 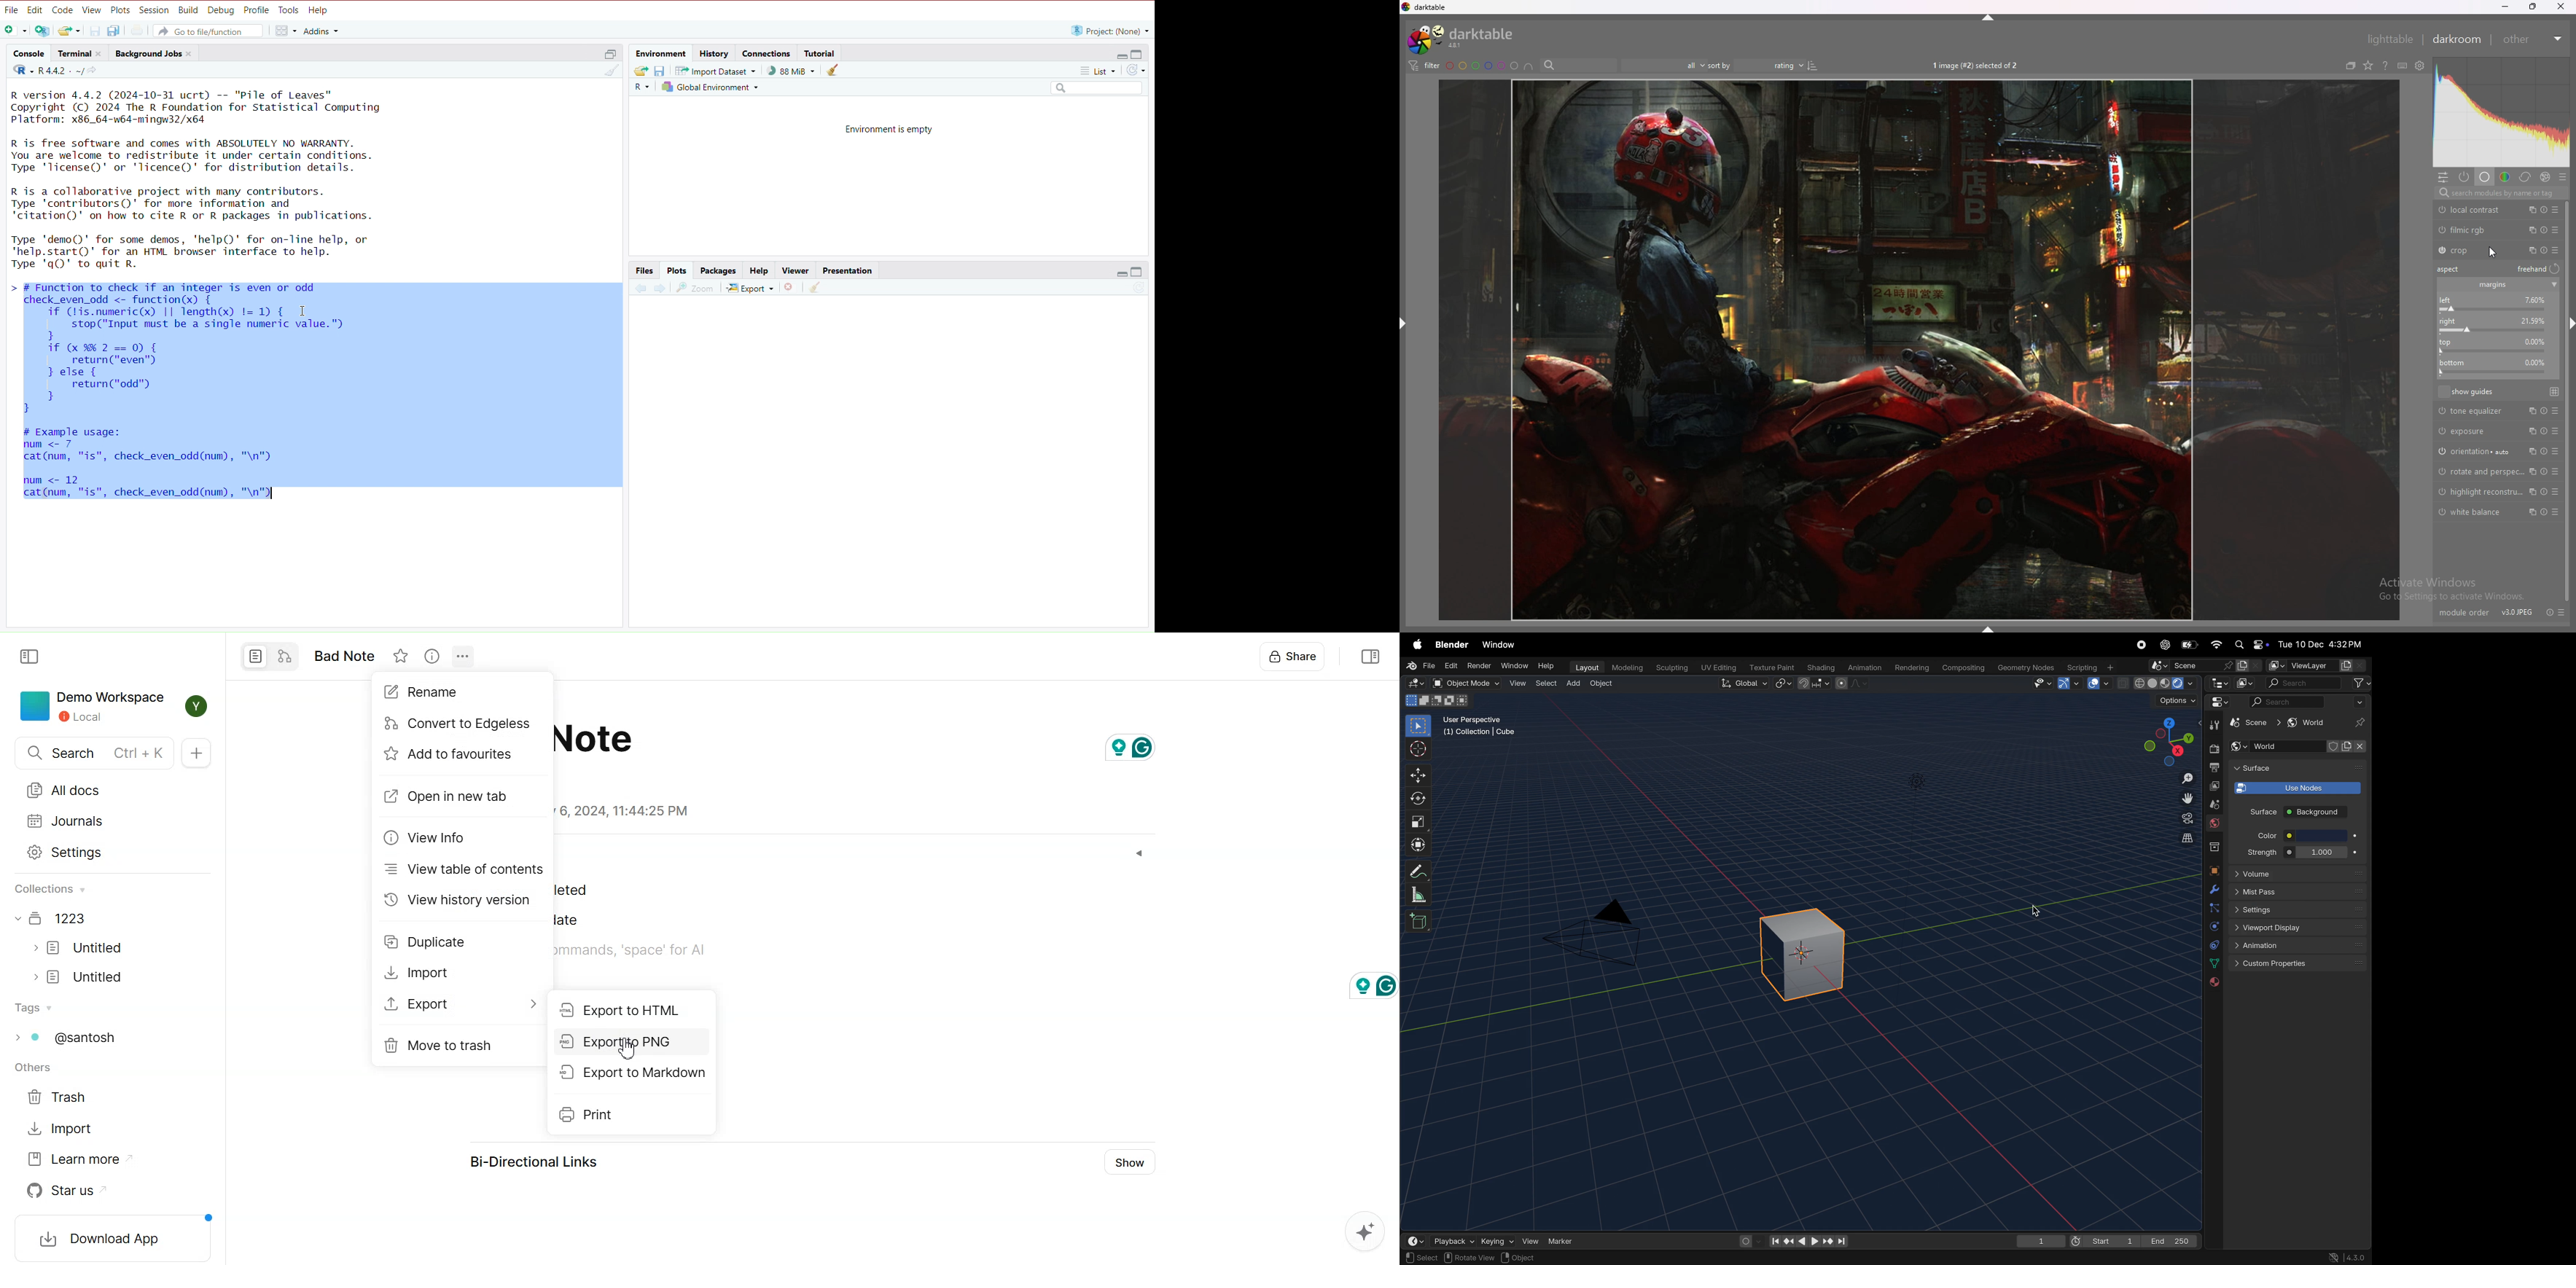 I want to click on collapse, so click(x=1139, y=272).